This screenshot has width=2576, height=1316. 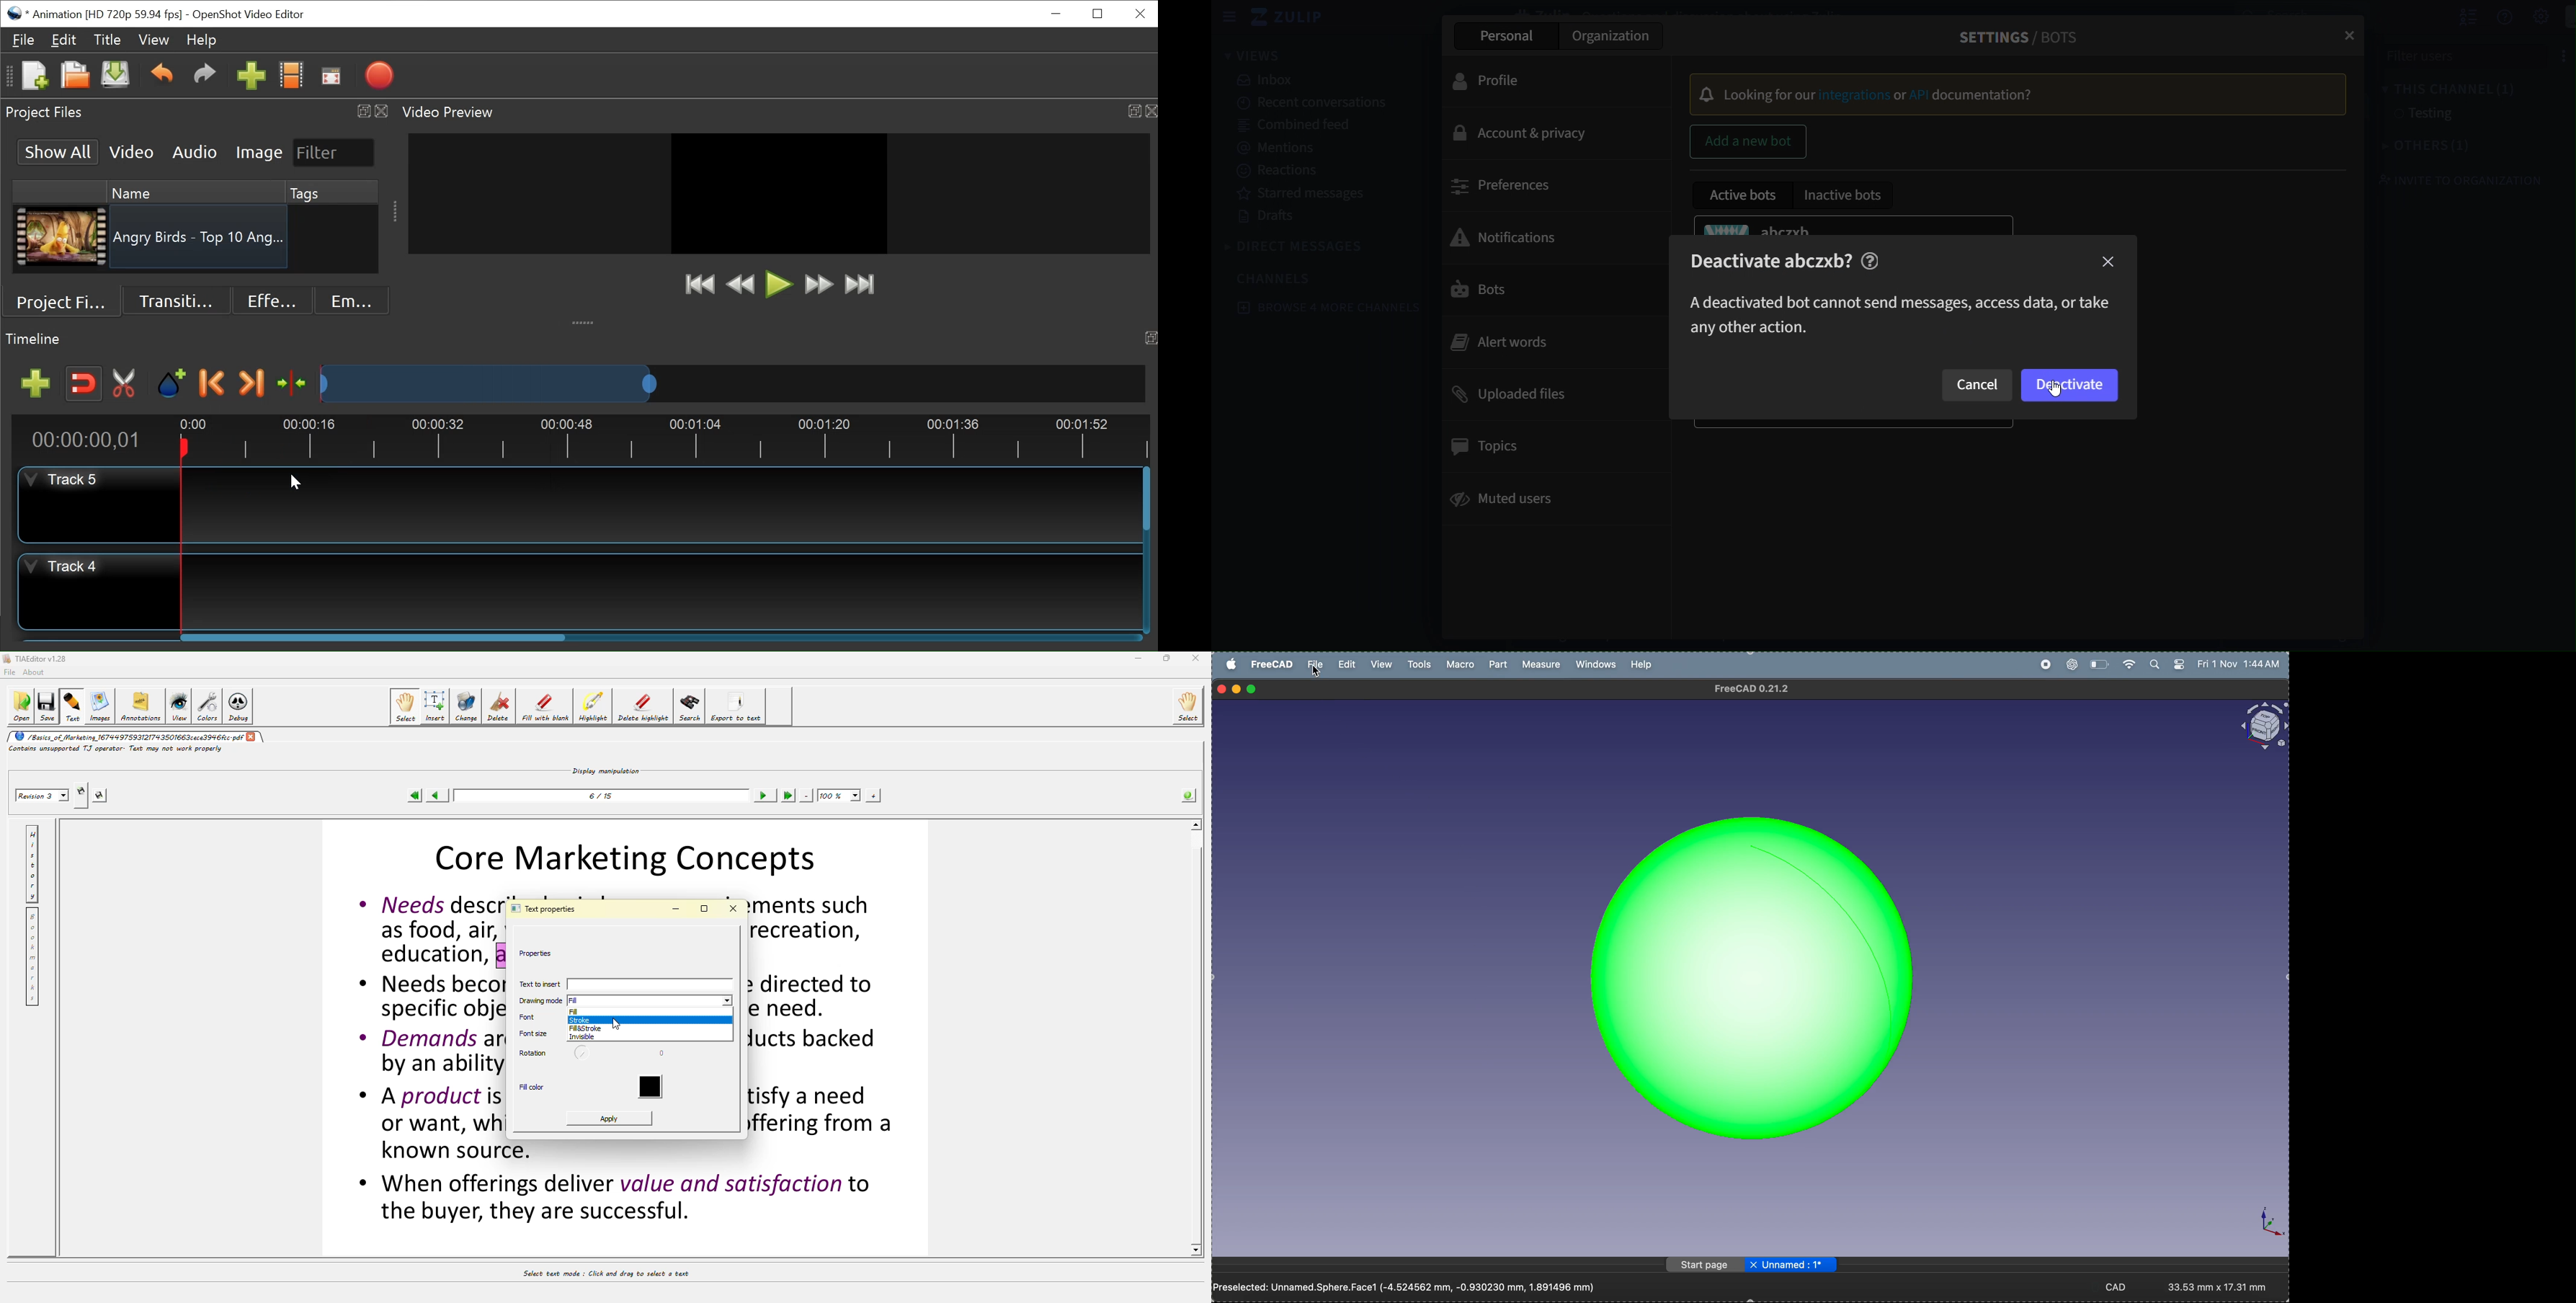 What do you see at coordinates (1793, 258) in the screenshot?
I see `deactivate abczxb` at bounding box center [1793, 258].